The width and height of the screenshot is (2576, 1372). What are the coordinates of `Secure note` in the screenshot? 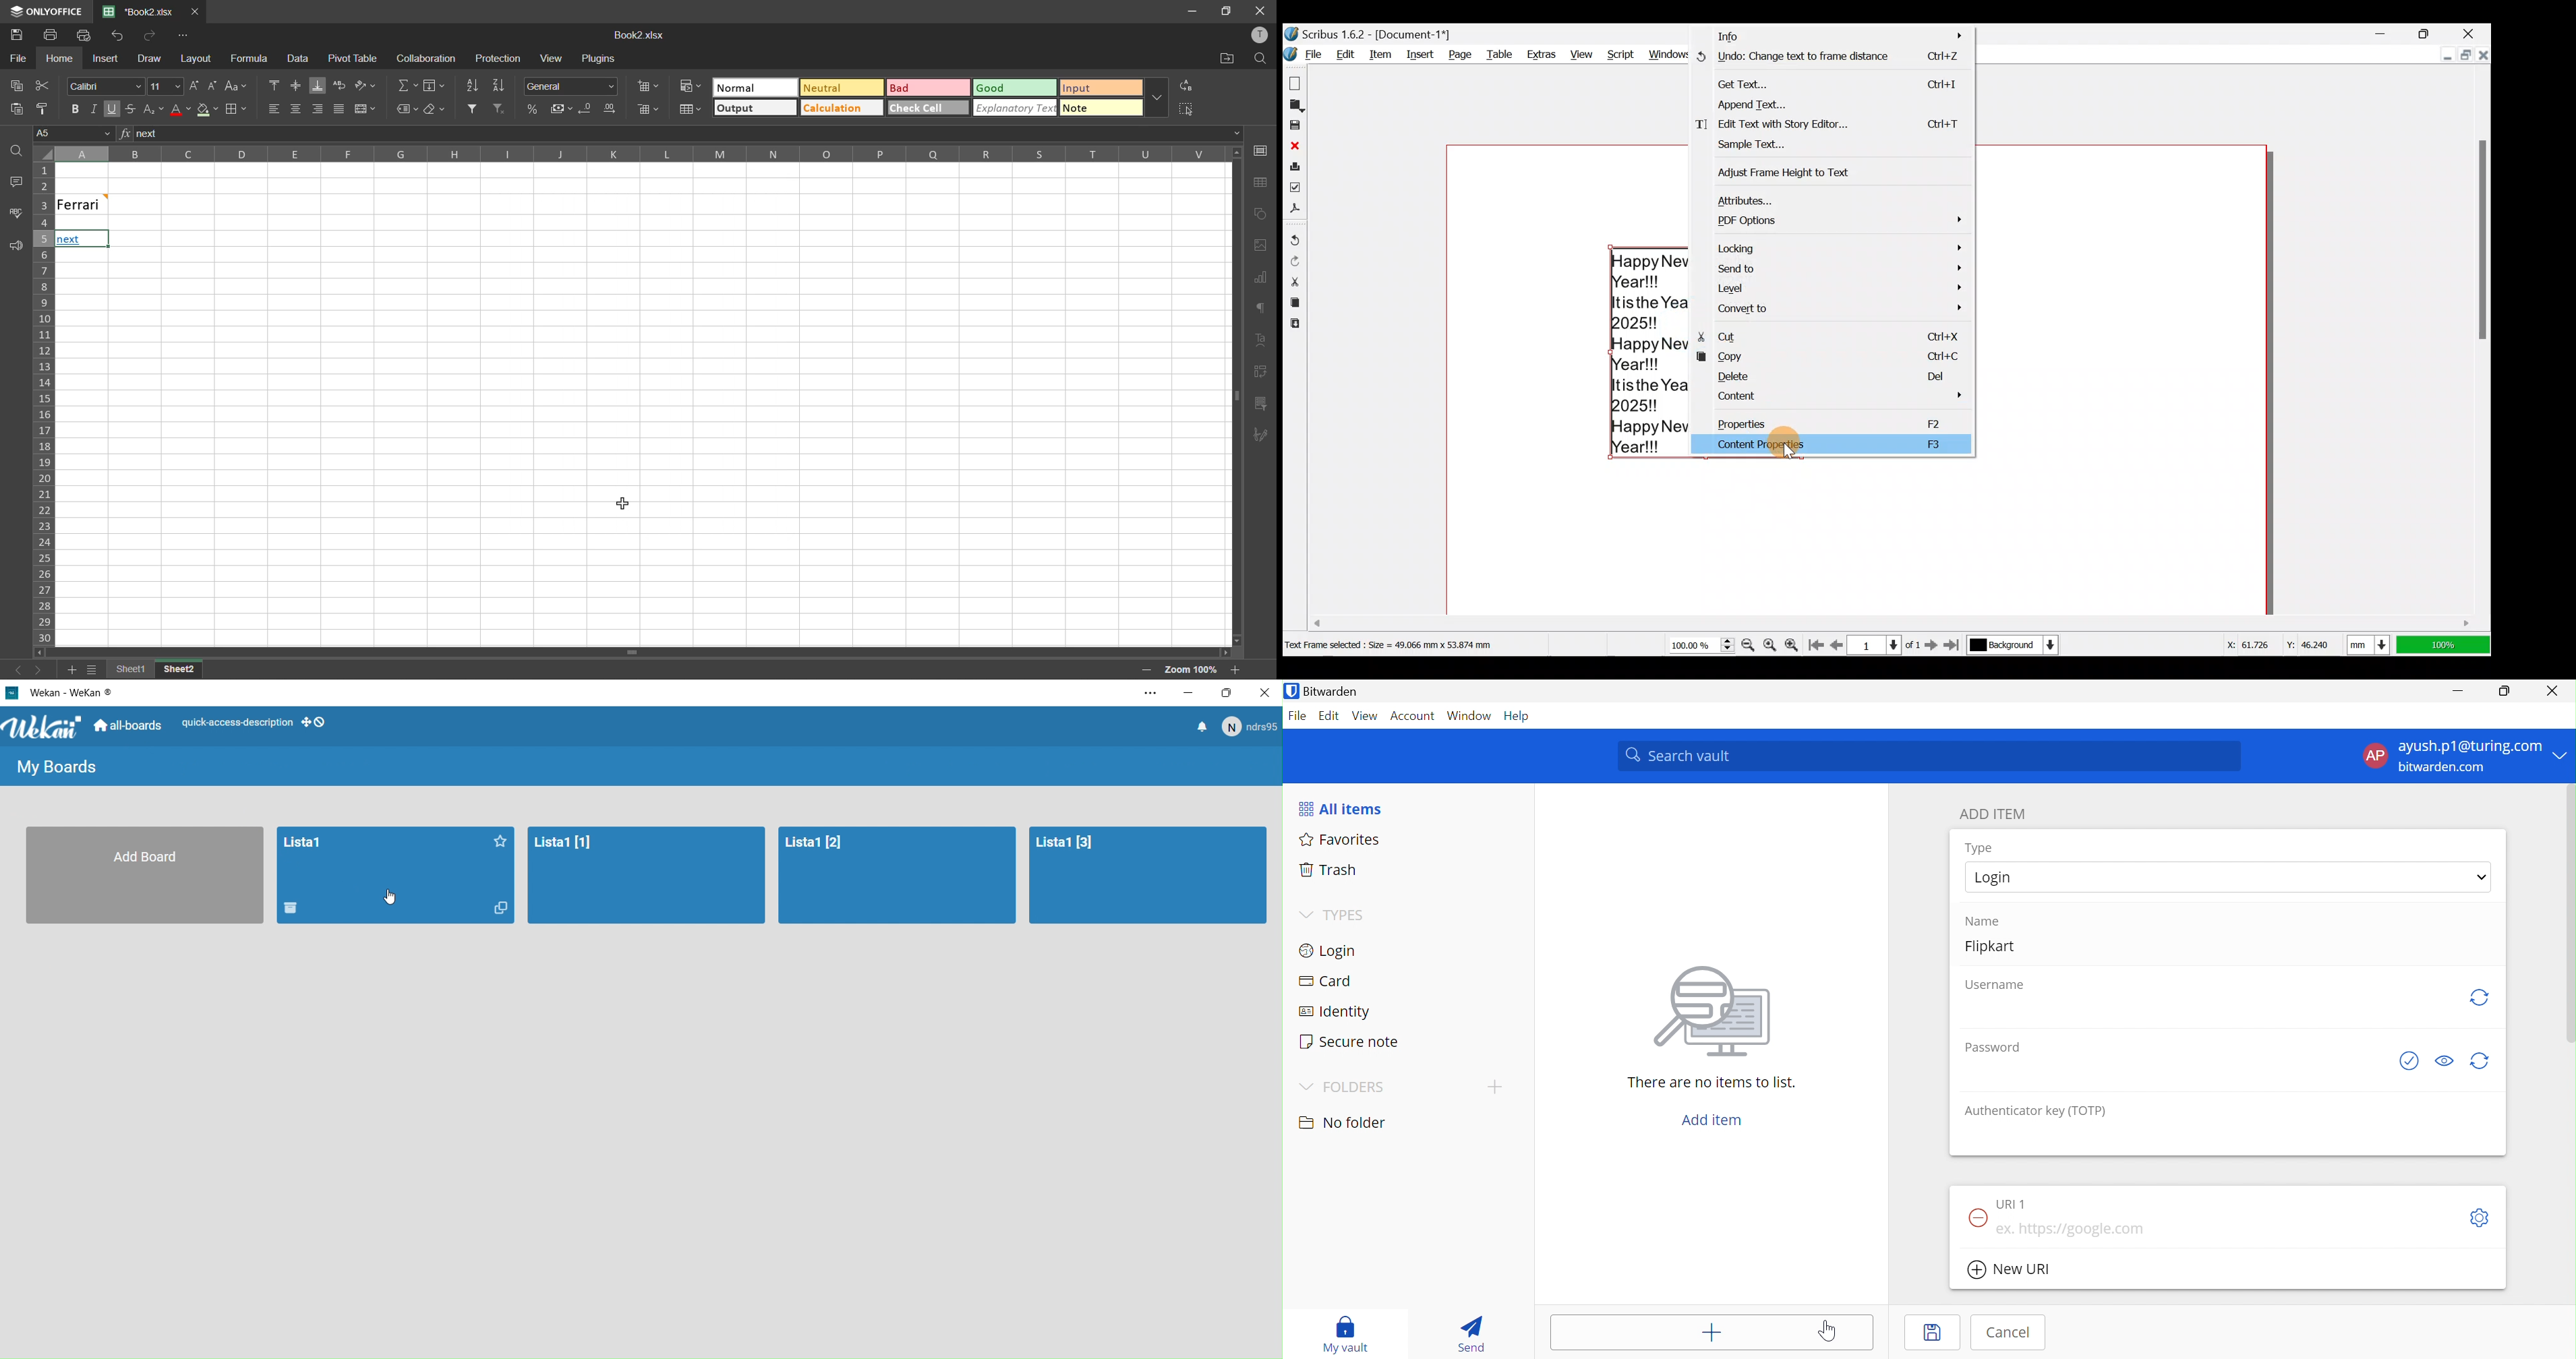 It's located at (1351, 1044).